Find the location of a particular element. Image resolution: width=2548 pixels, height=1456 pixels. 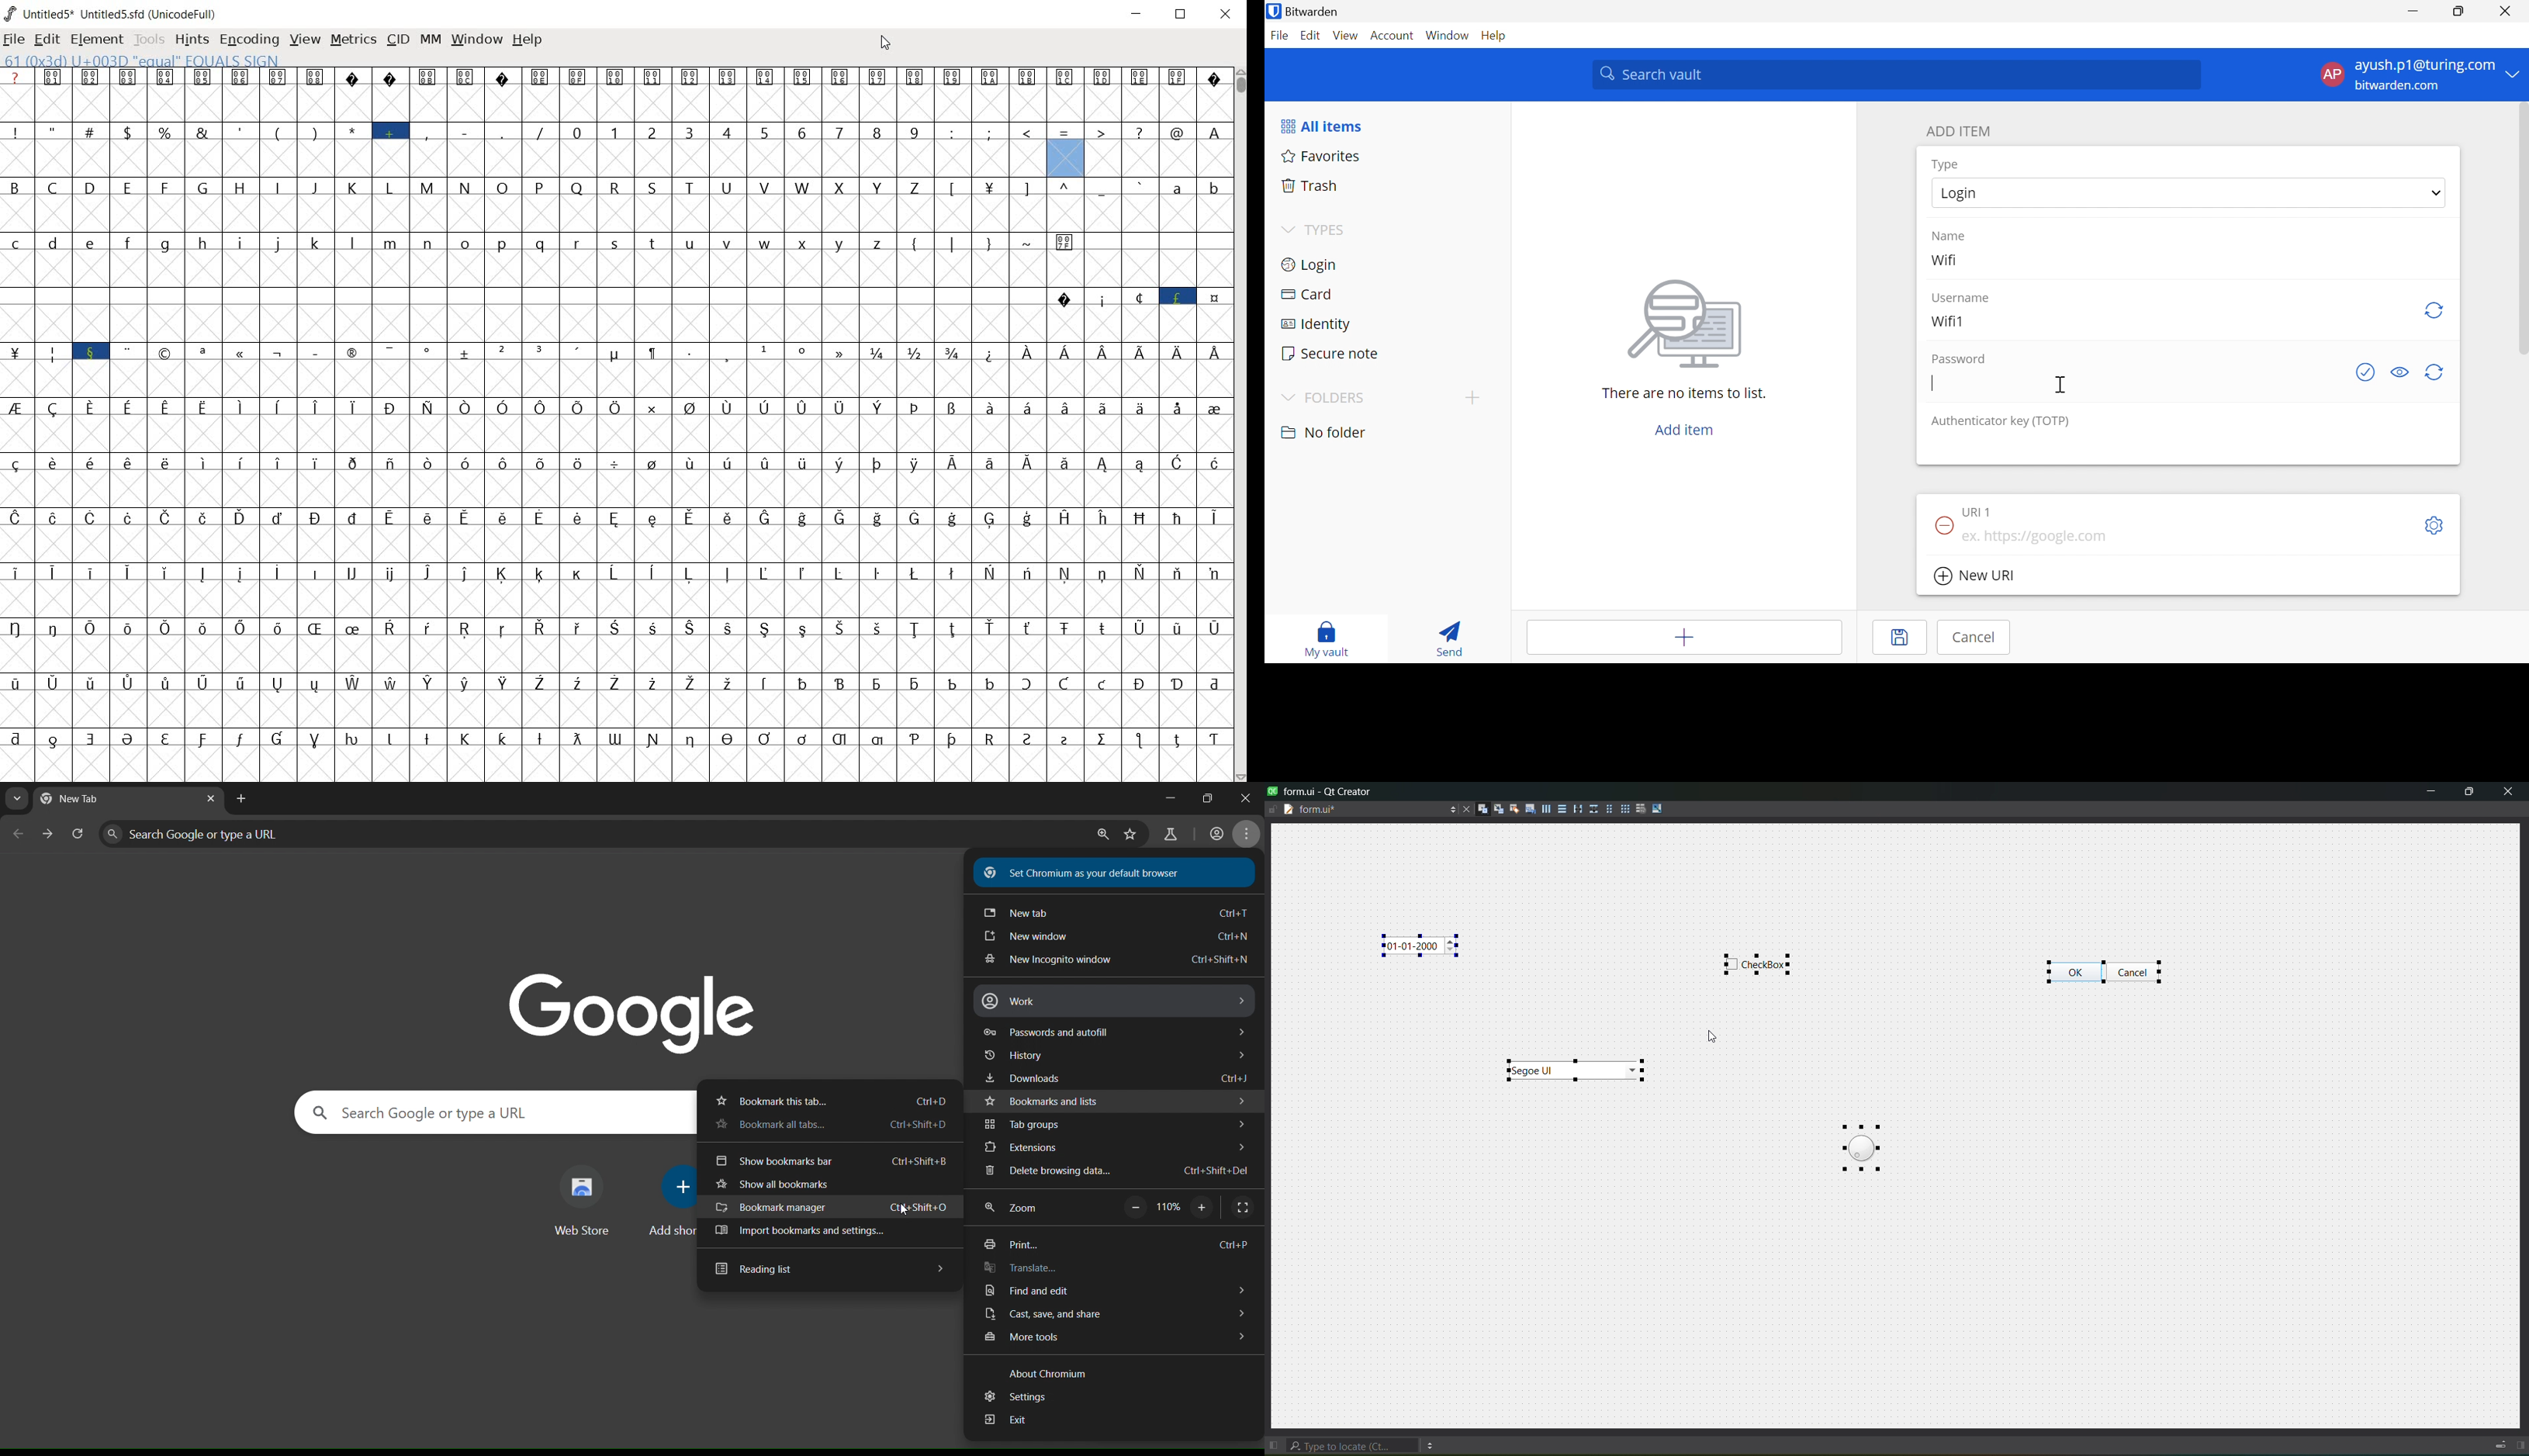

Name is located at coordinates (1947, 236).